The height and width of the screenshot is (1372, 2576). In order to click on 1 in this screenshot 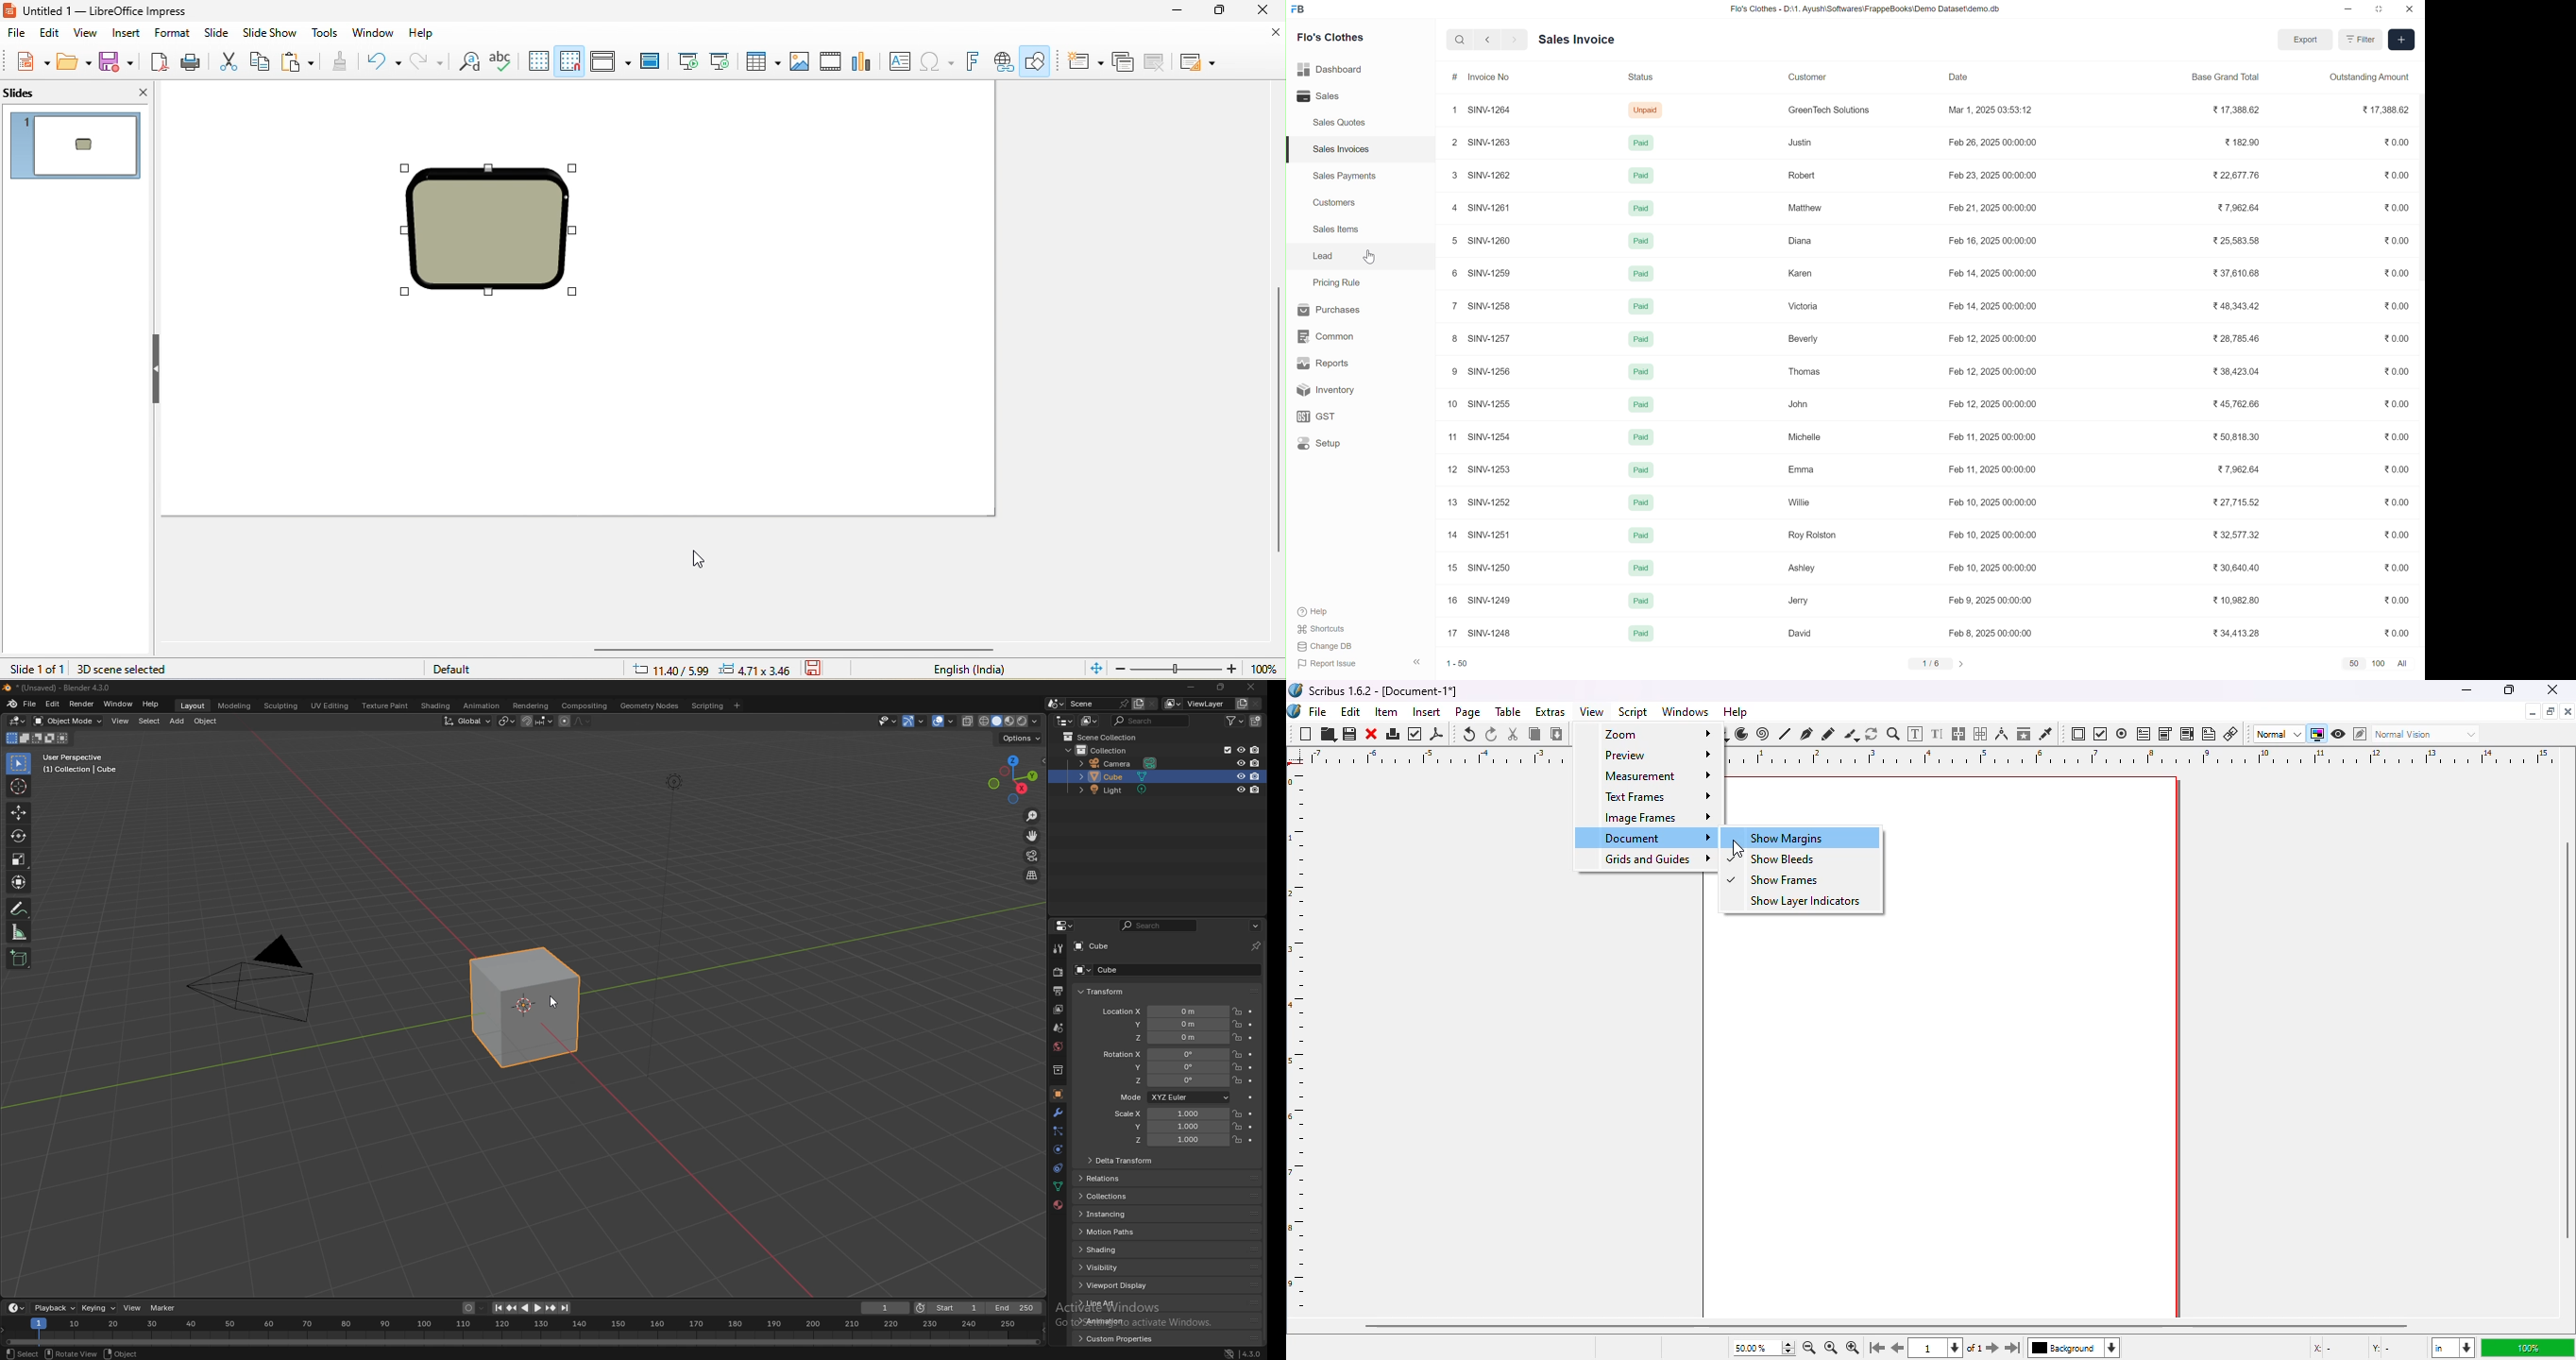, I will do `click(1453, 110)`.